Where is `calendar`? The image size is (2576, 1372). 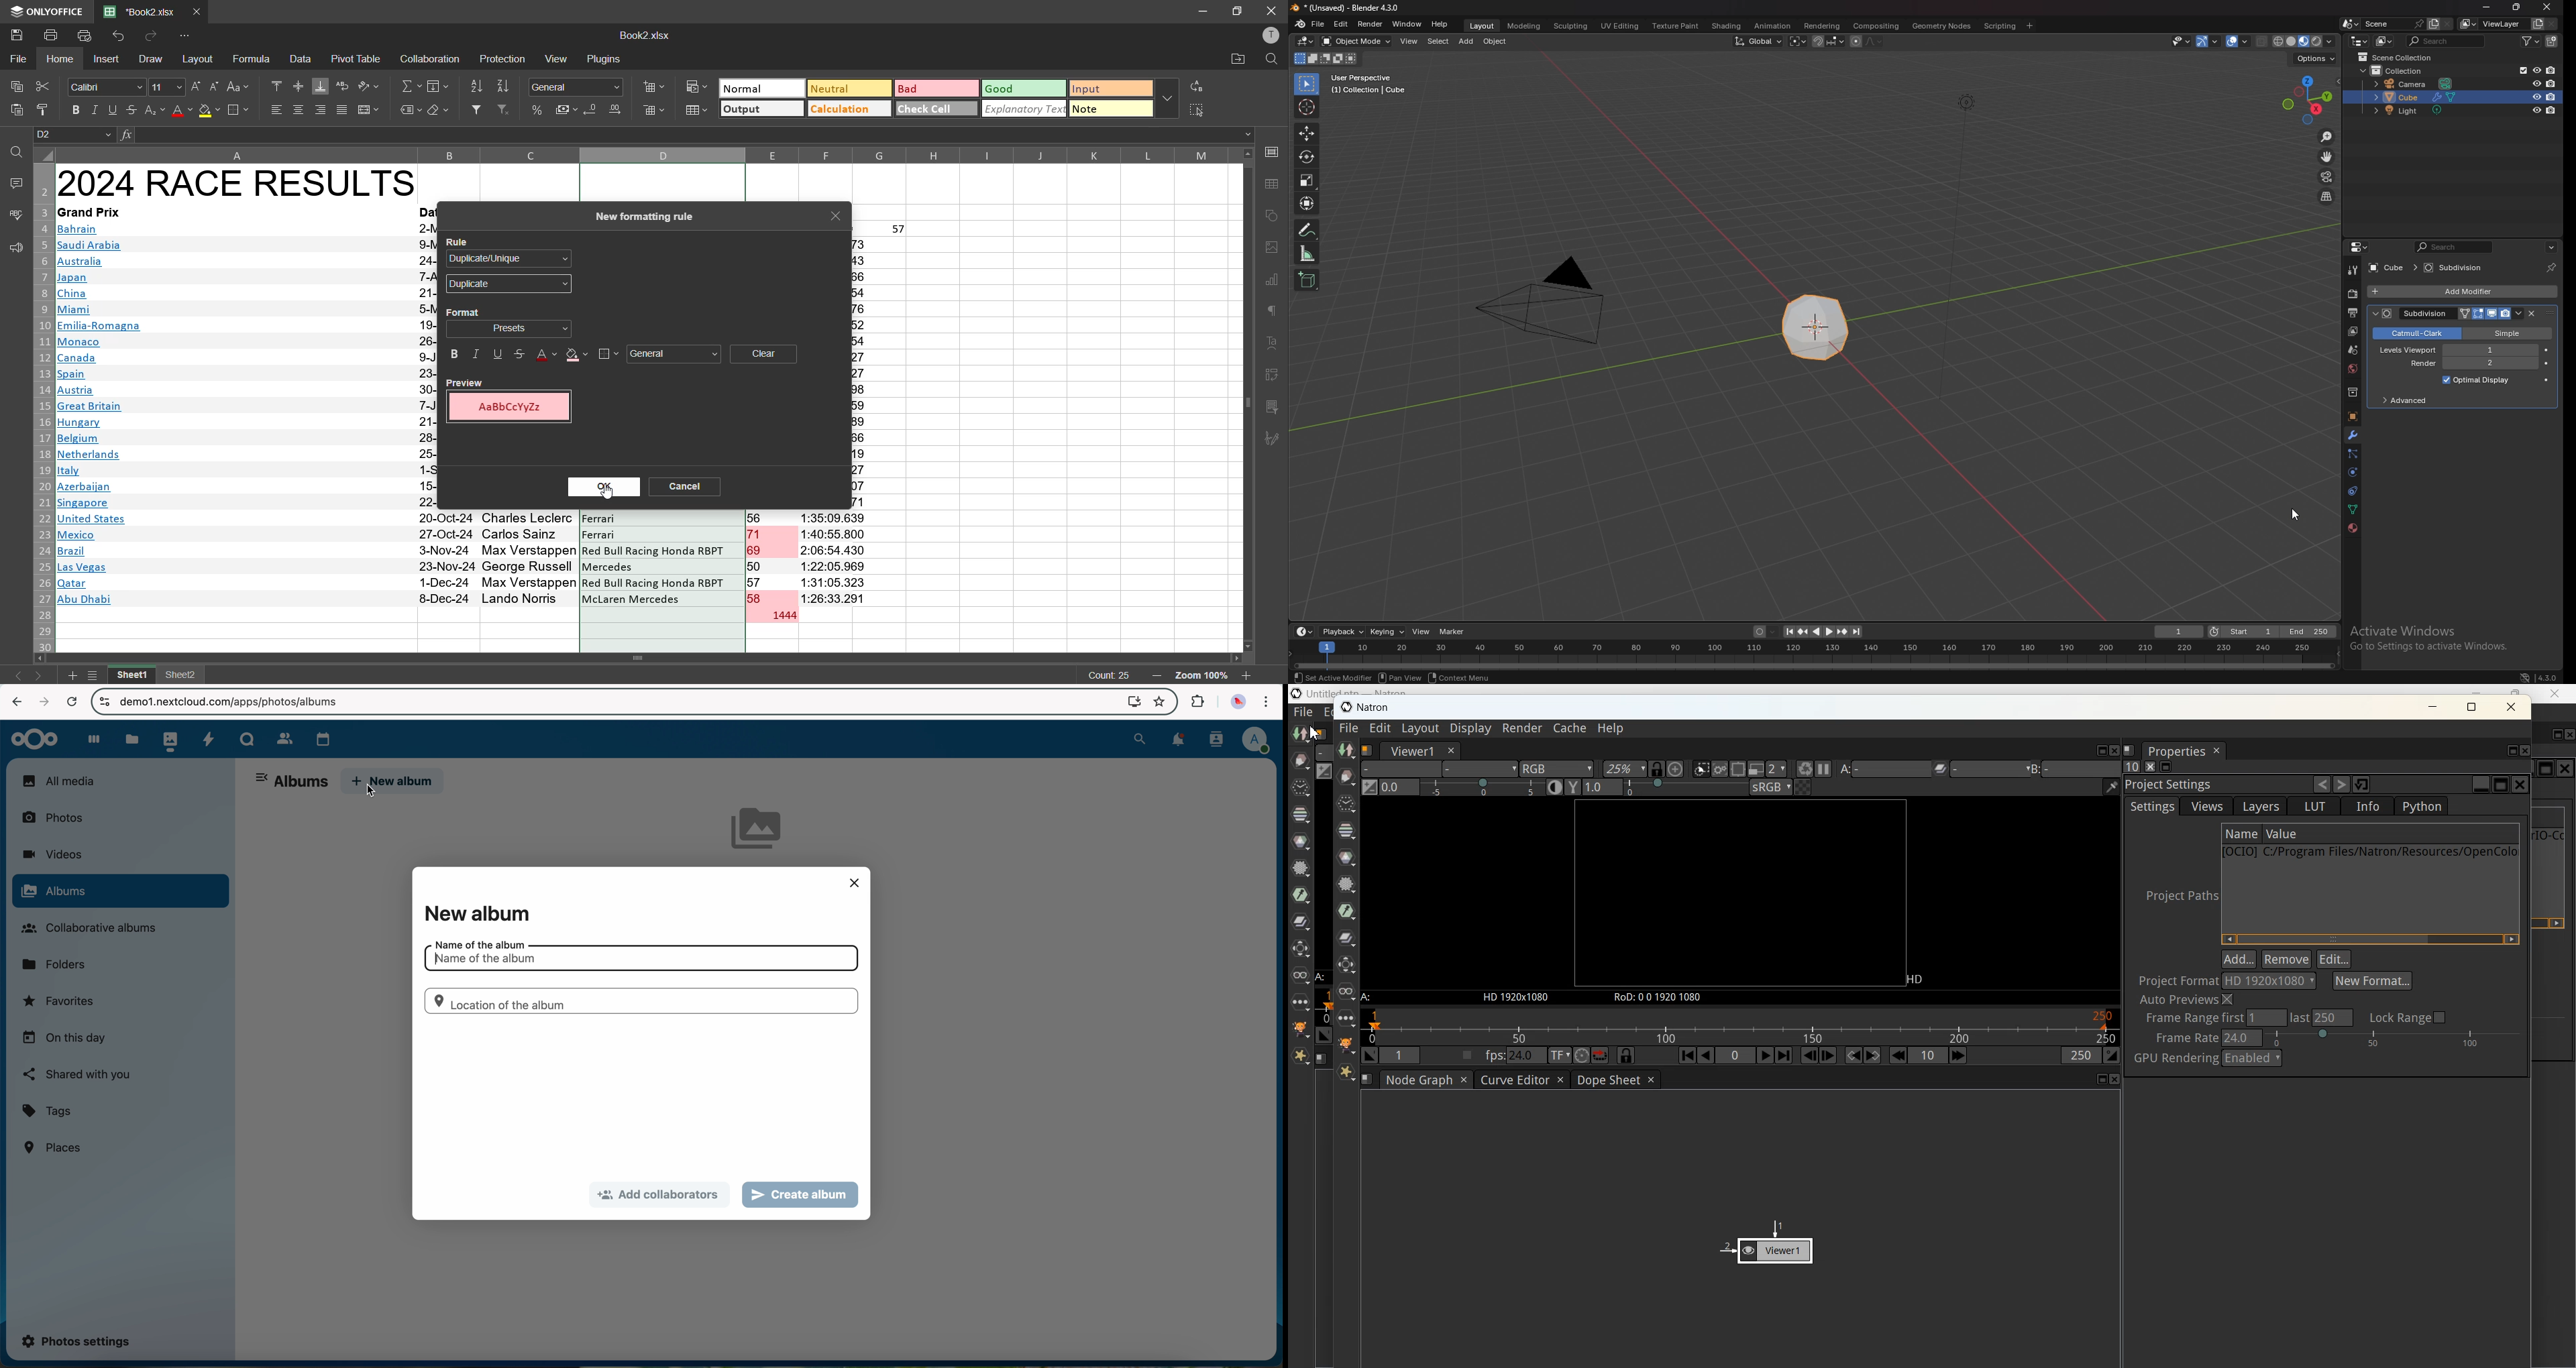
calendar is located at coordinates (321, 737).